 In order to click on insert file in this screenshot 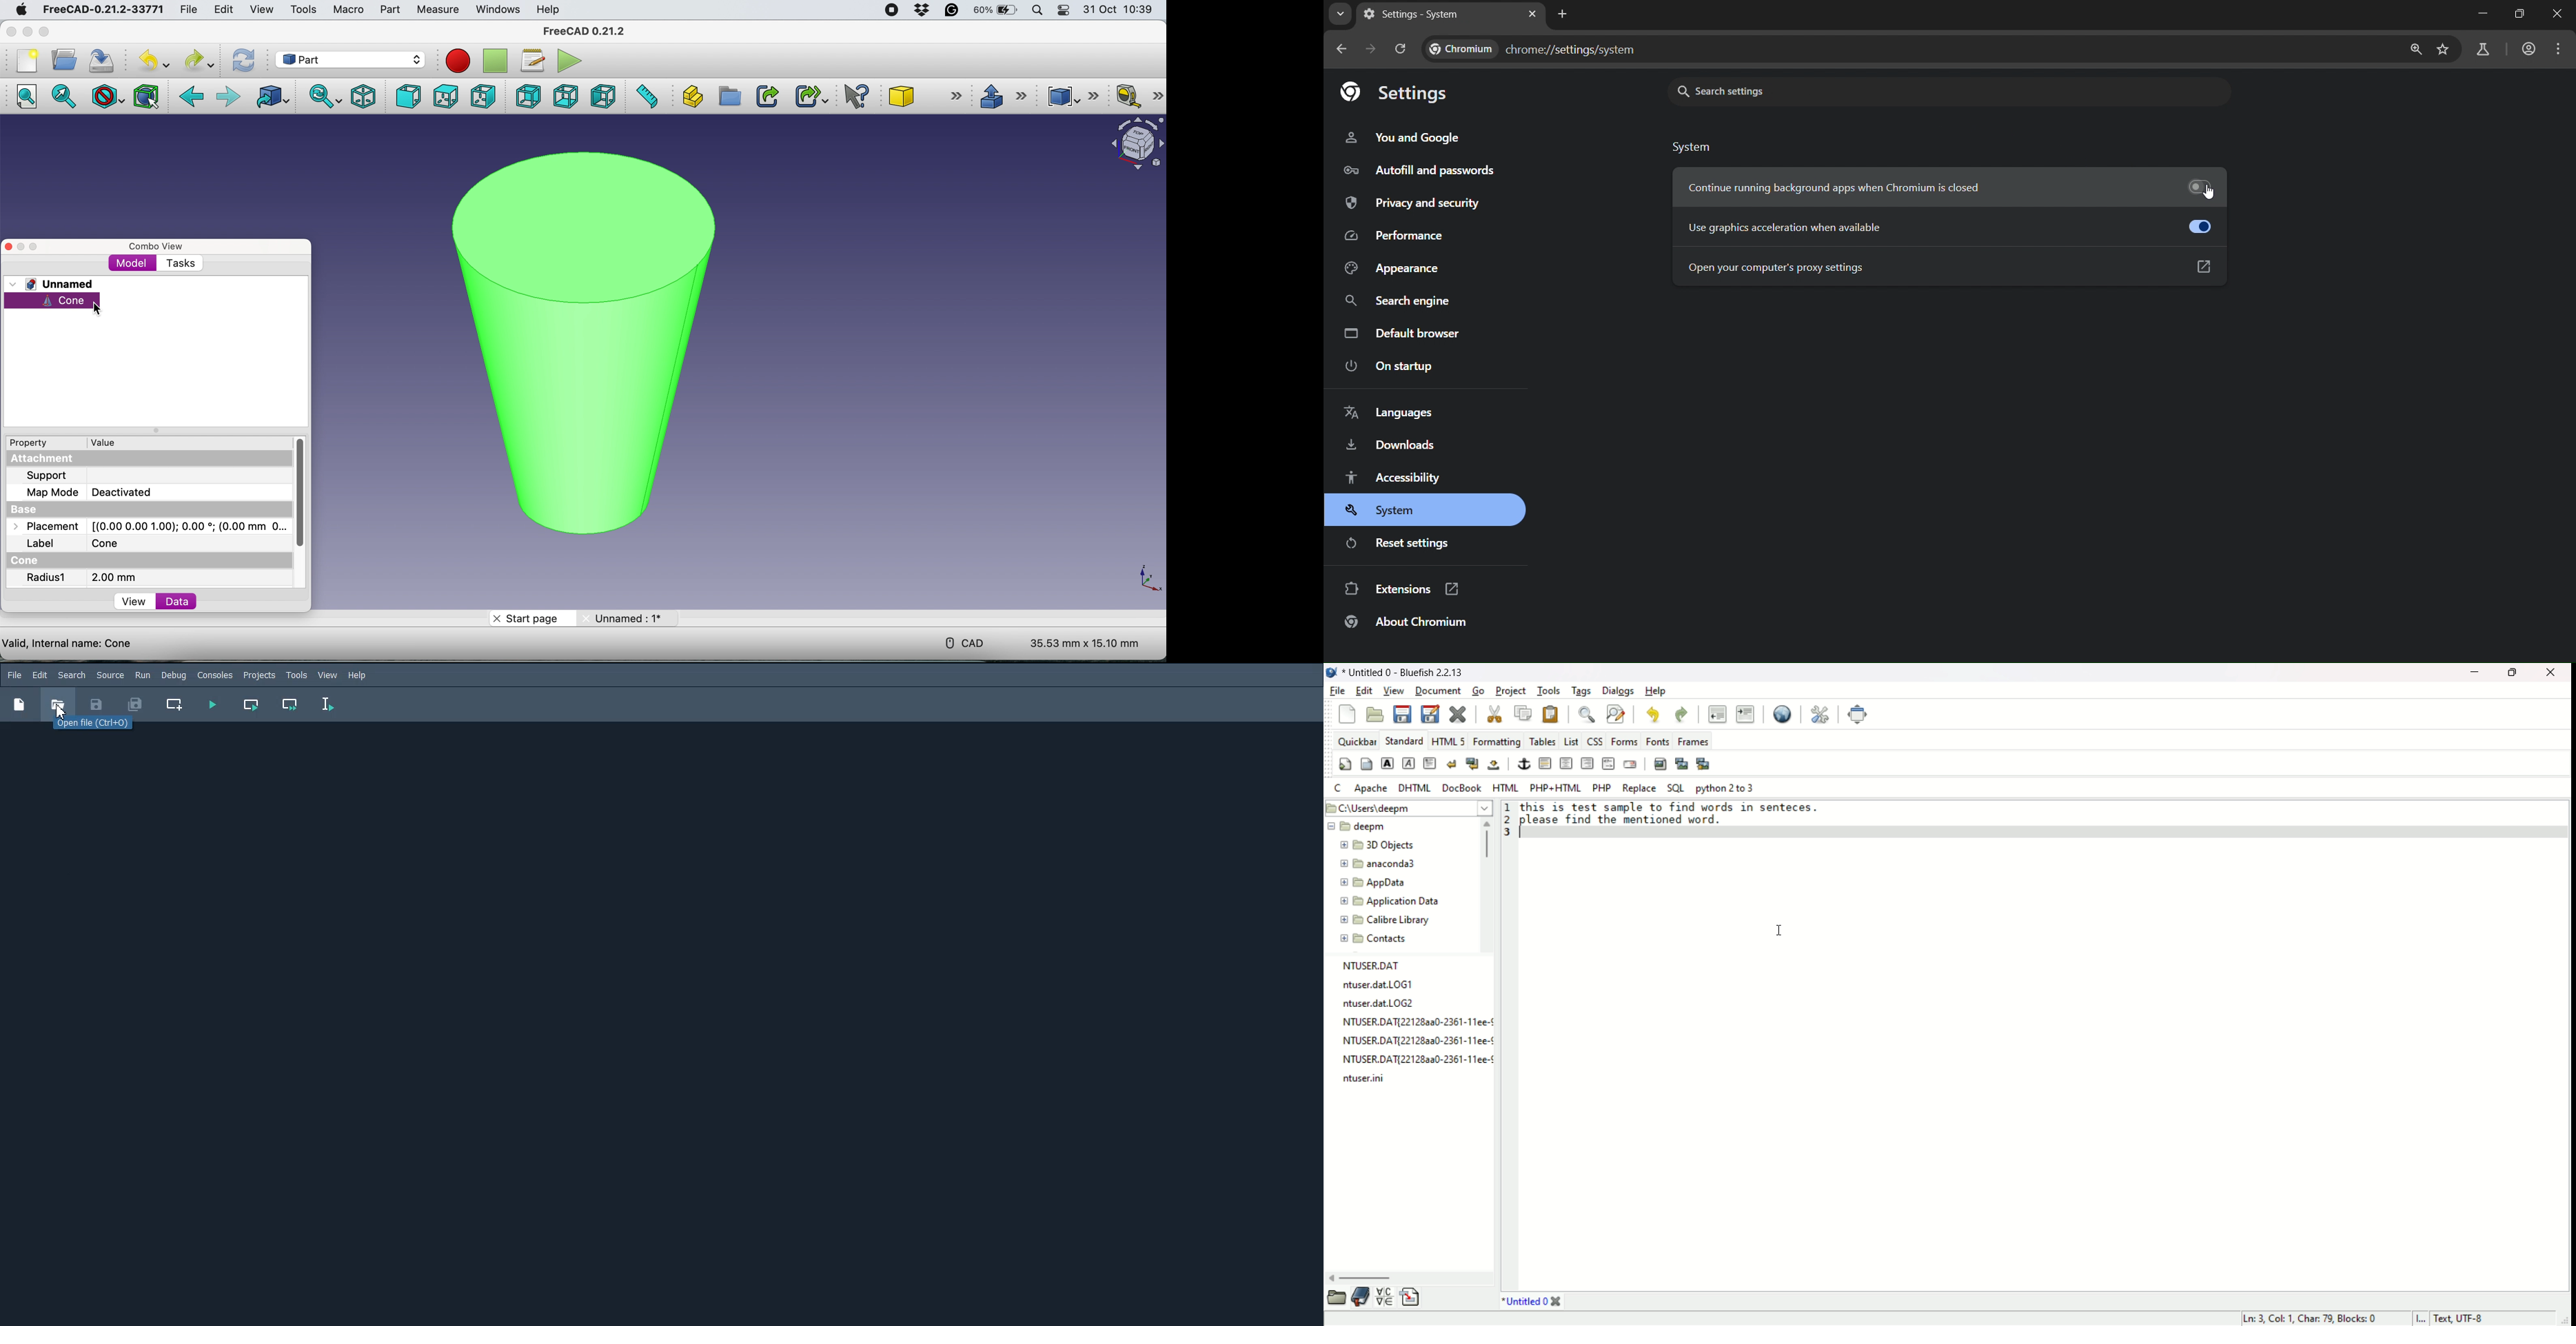, I will do `click(1411, 1297)`.